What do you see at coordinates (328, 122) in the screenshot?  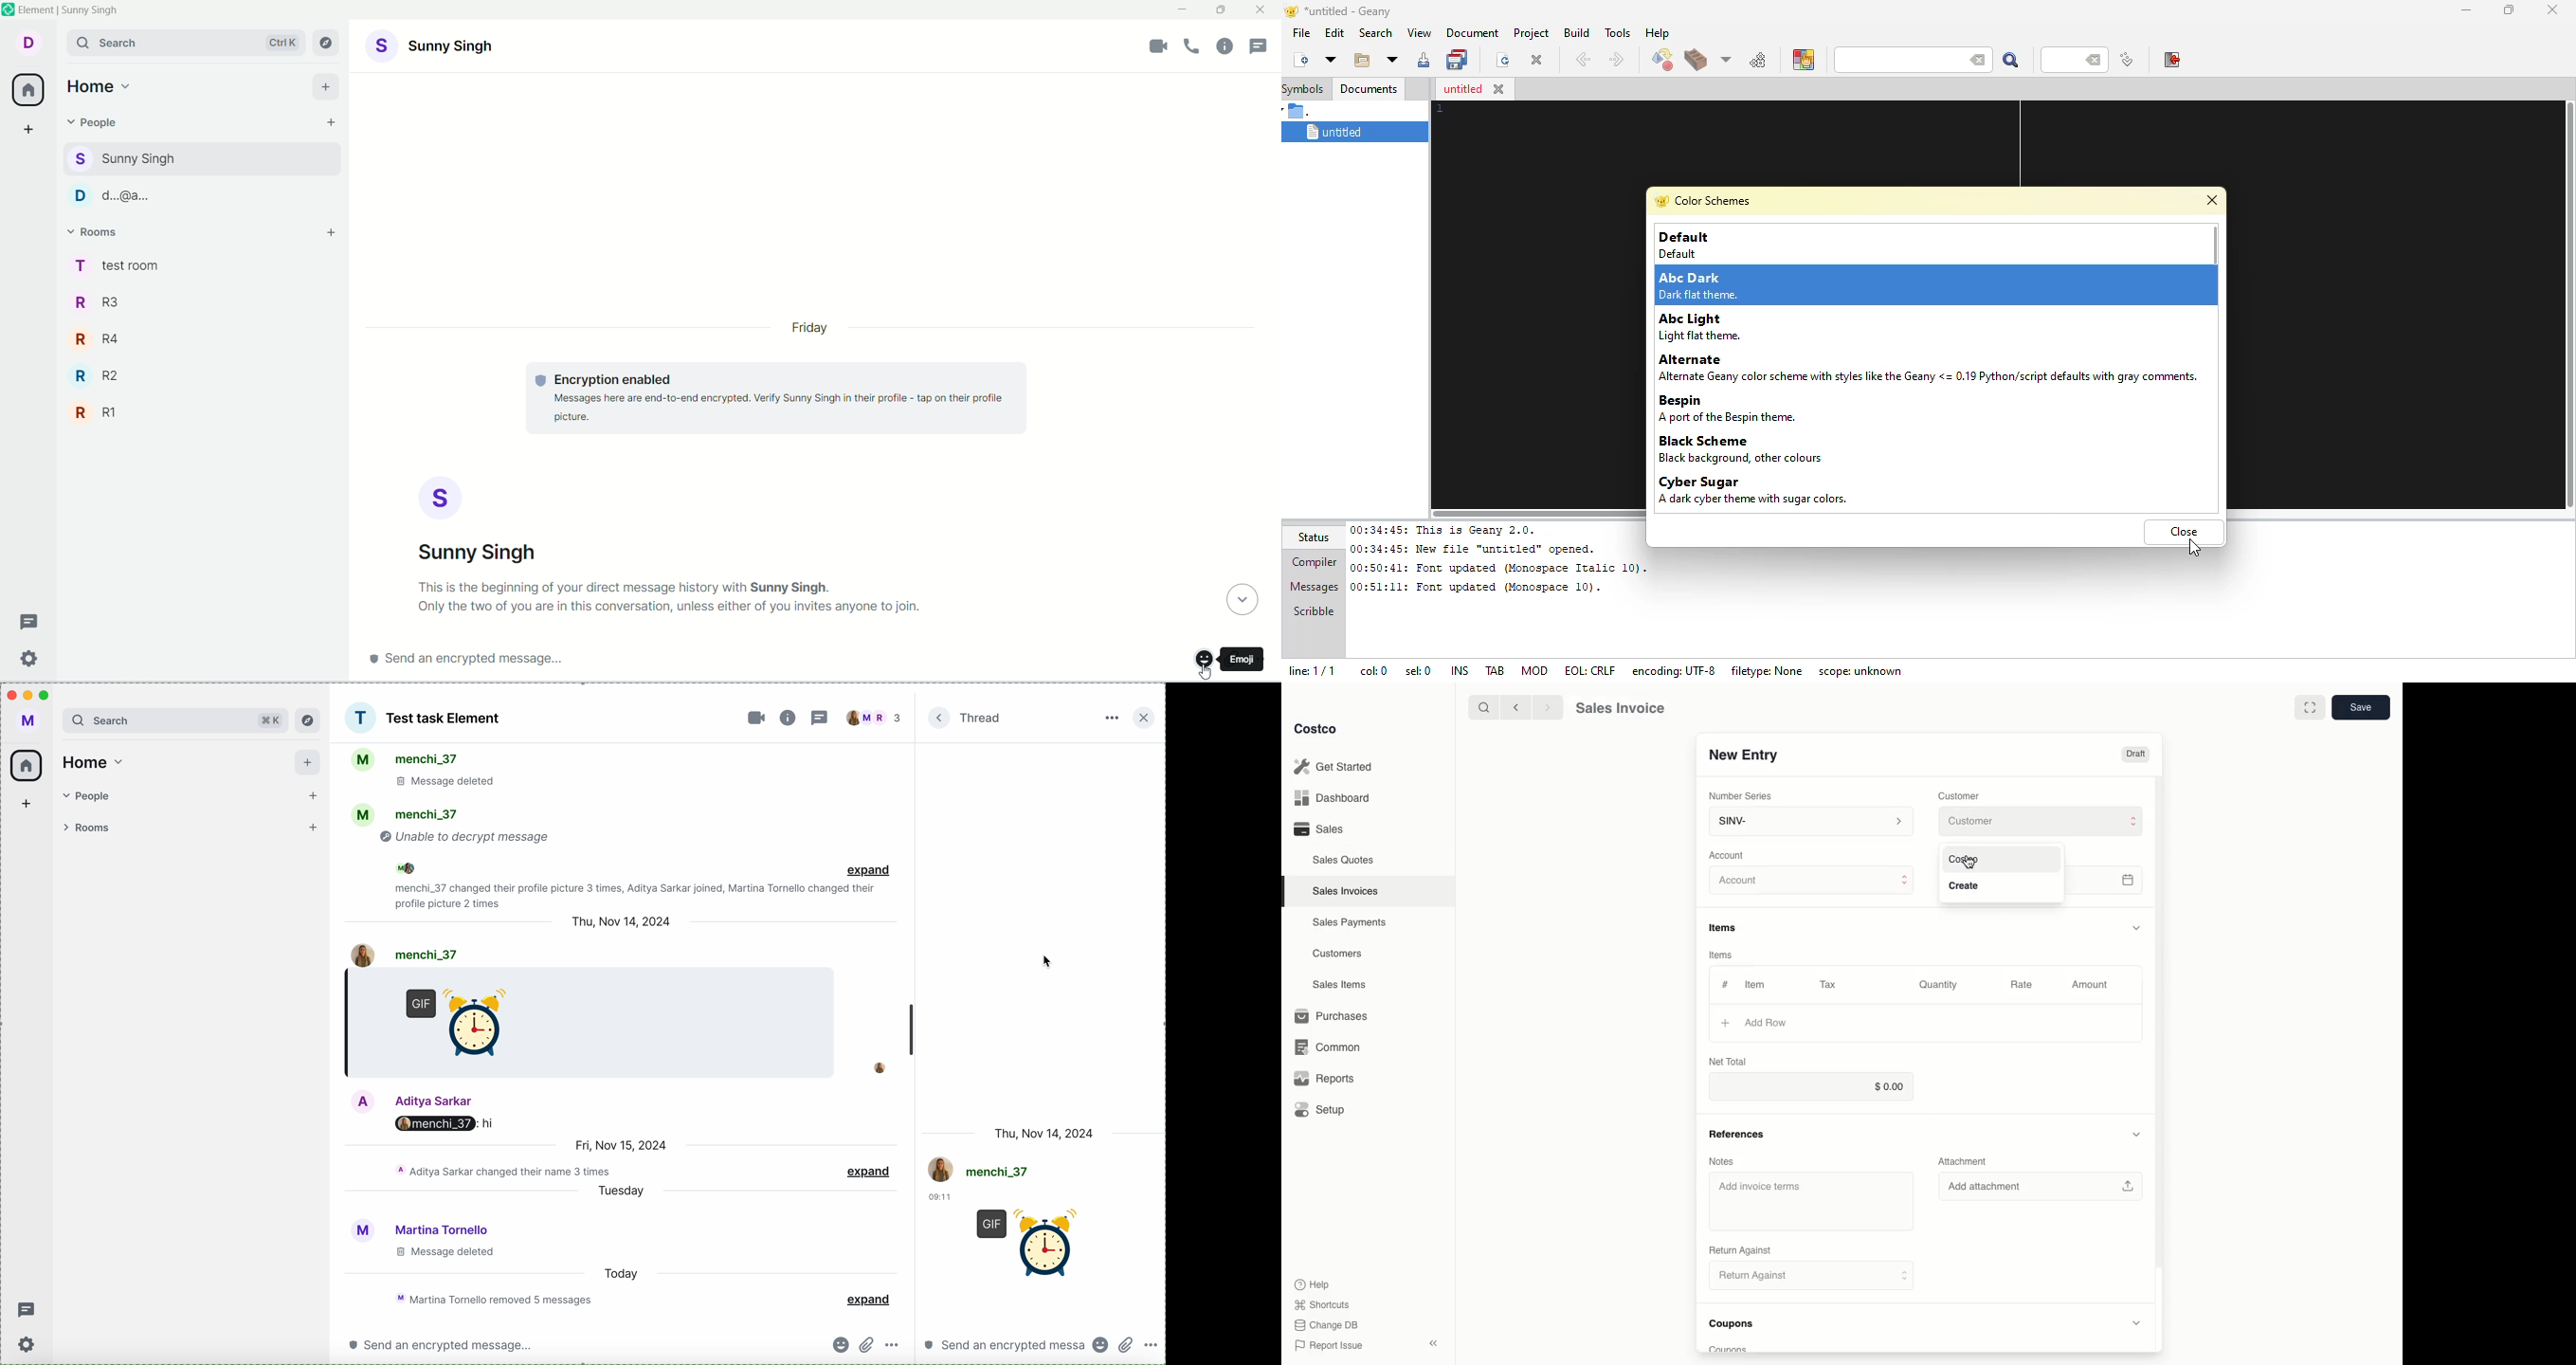 I see `start chat` at bounding box center [328, 122].